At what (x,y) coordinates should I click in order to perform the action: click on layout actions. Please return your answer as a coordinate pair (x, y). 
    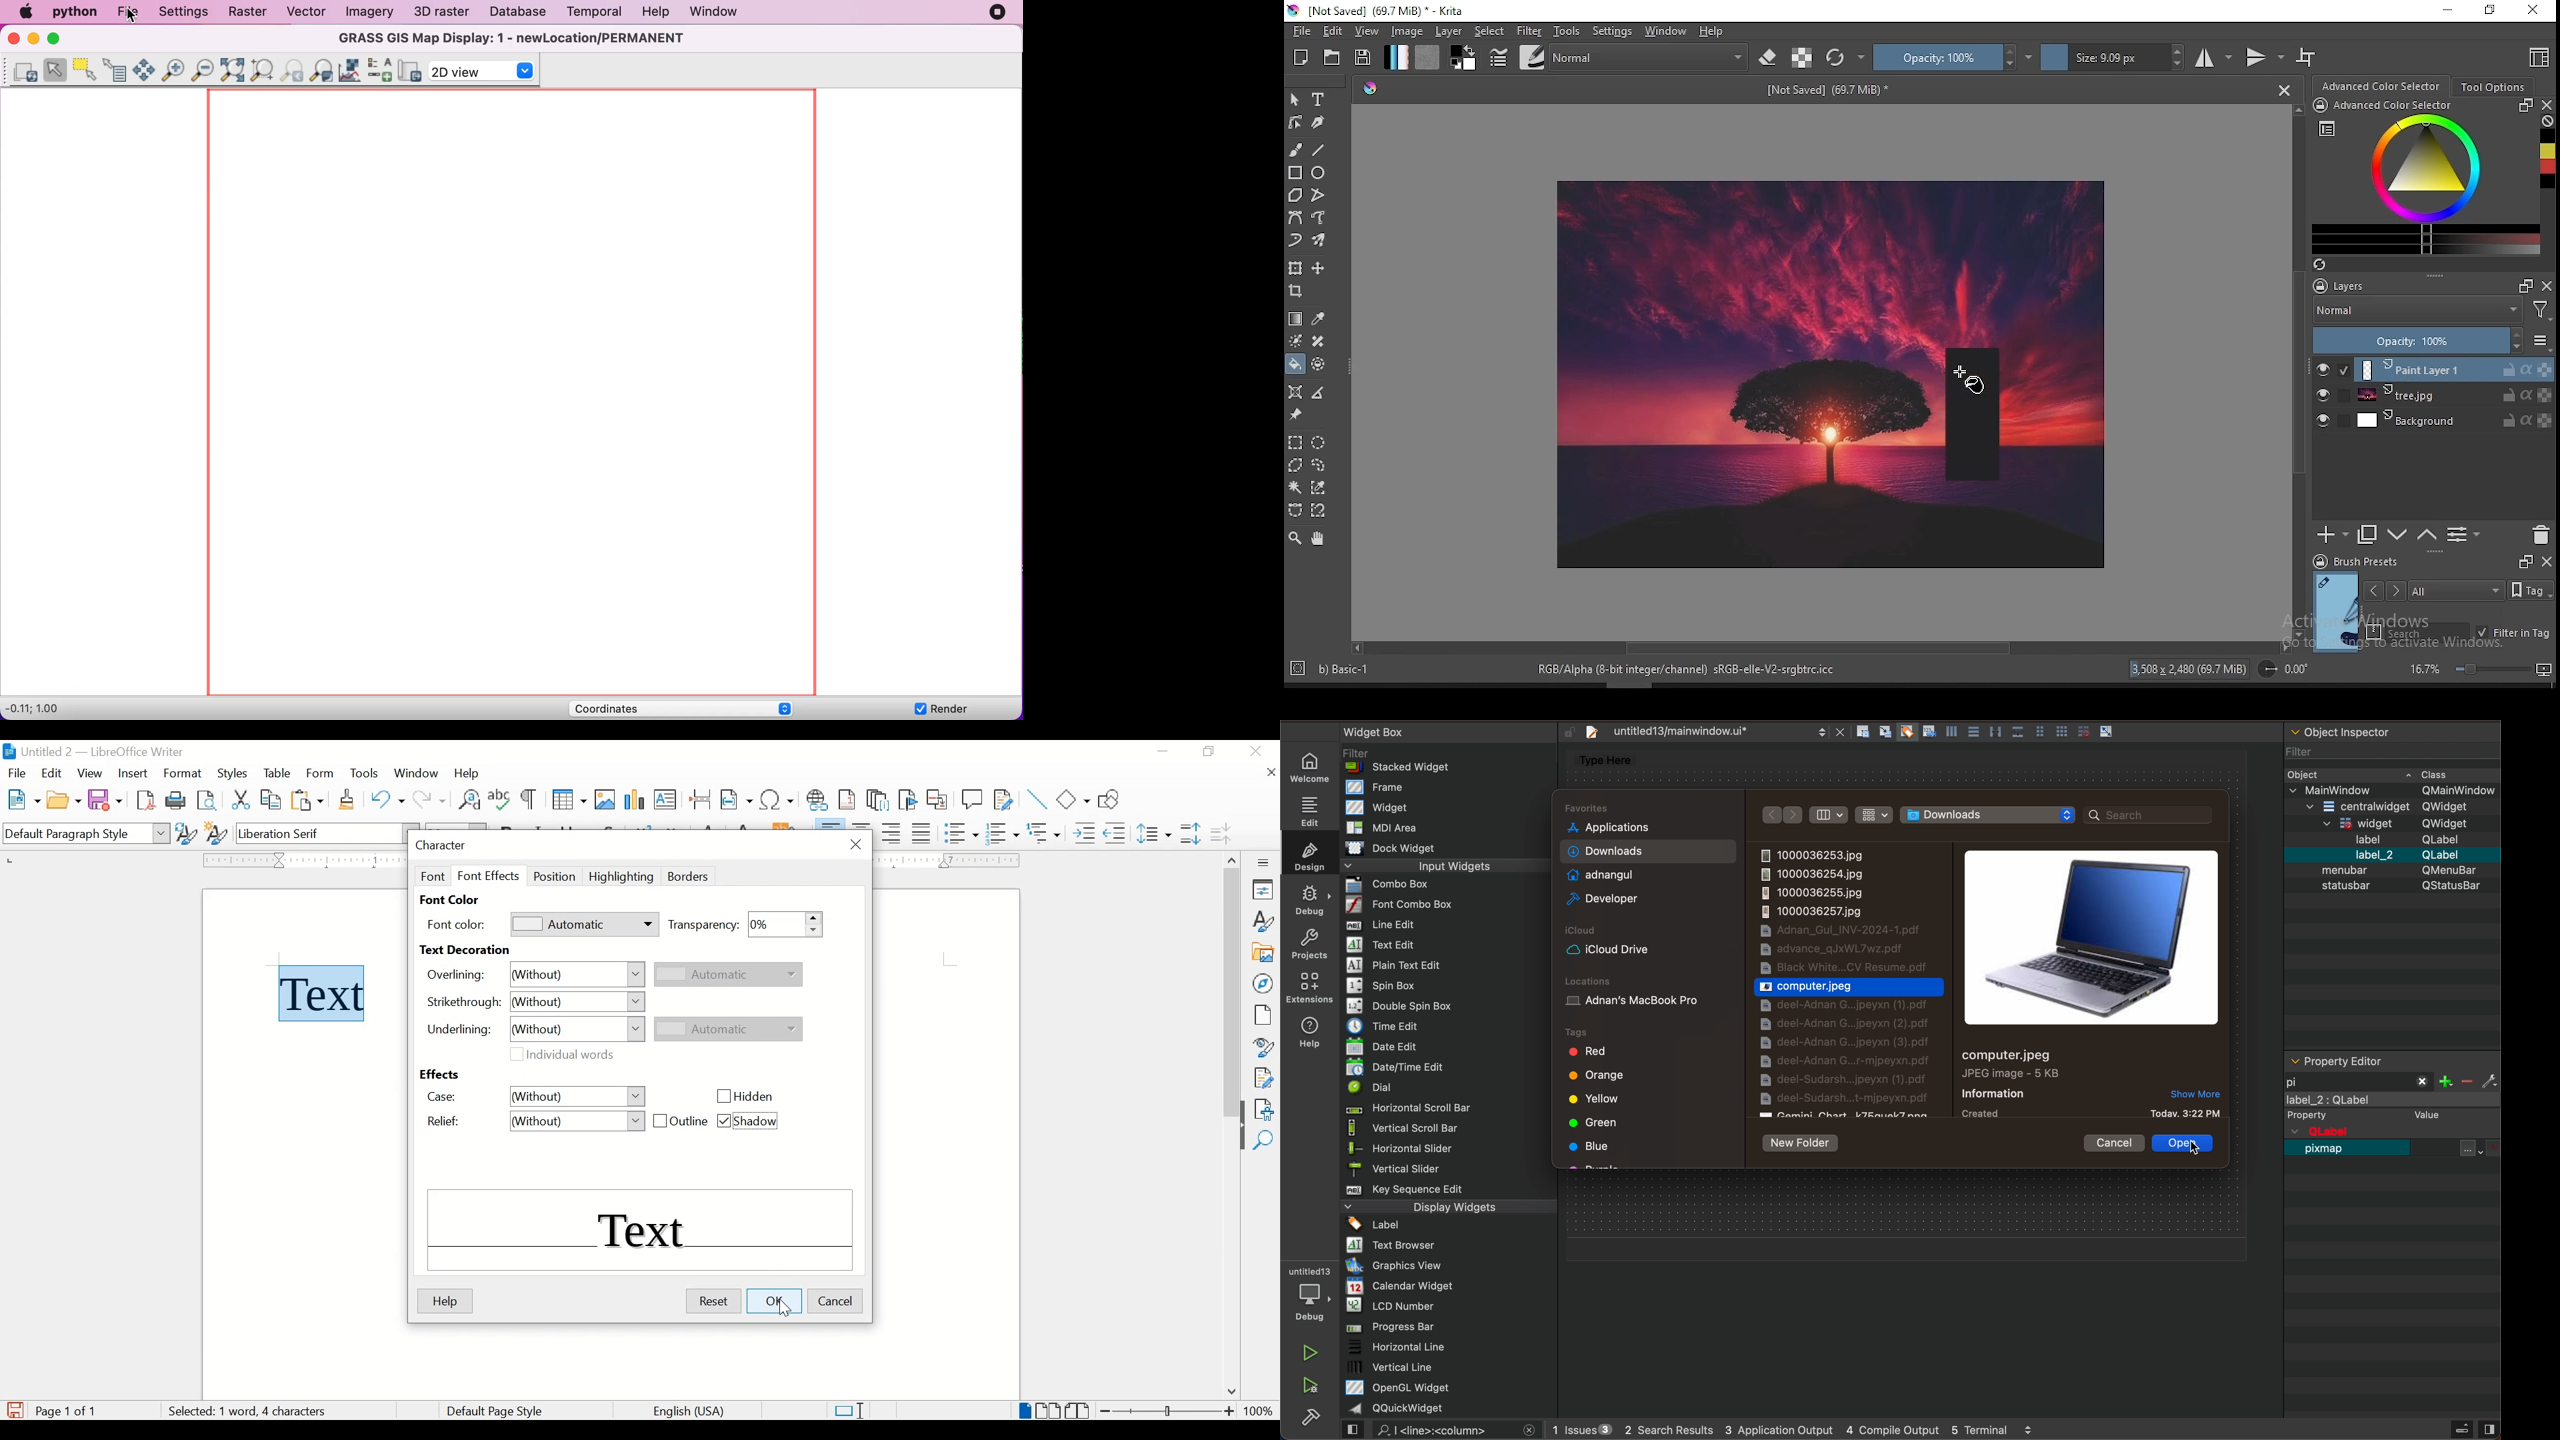
    Looking at the image, I should click on (1989, 734).